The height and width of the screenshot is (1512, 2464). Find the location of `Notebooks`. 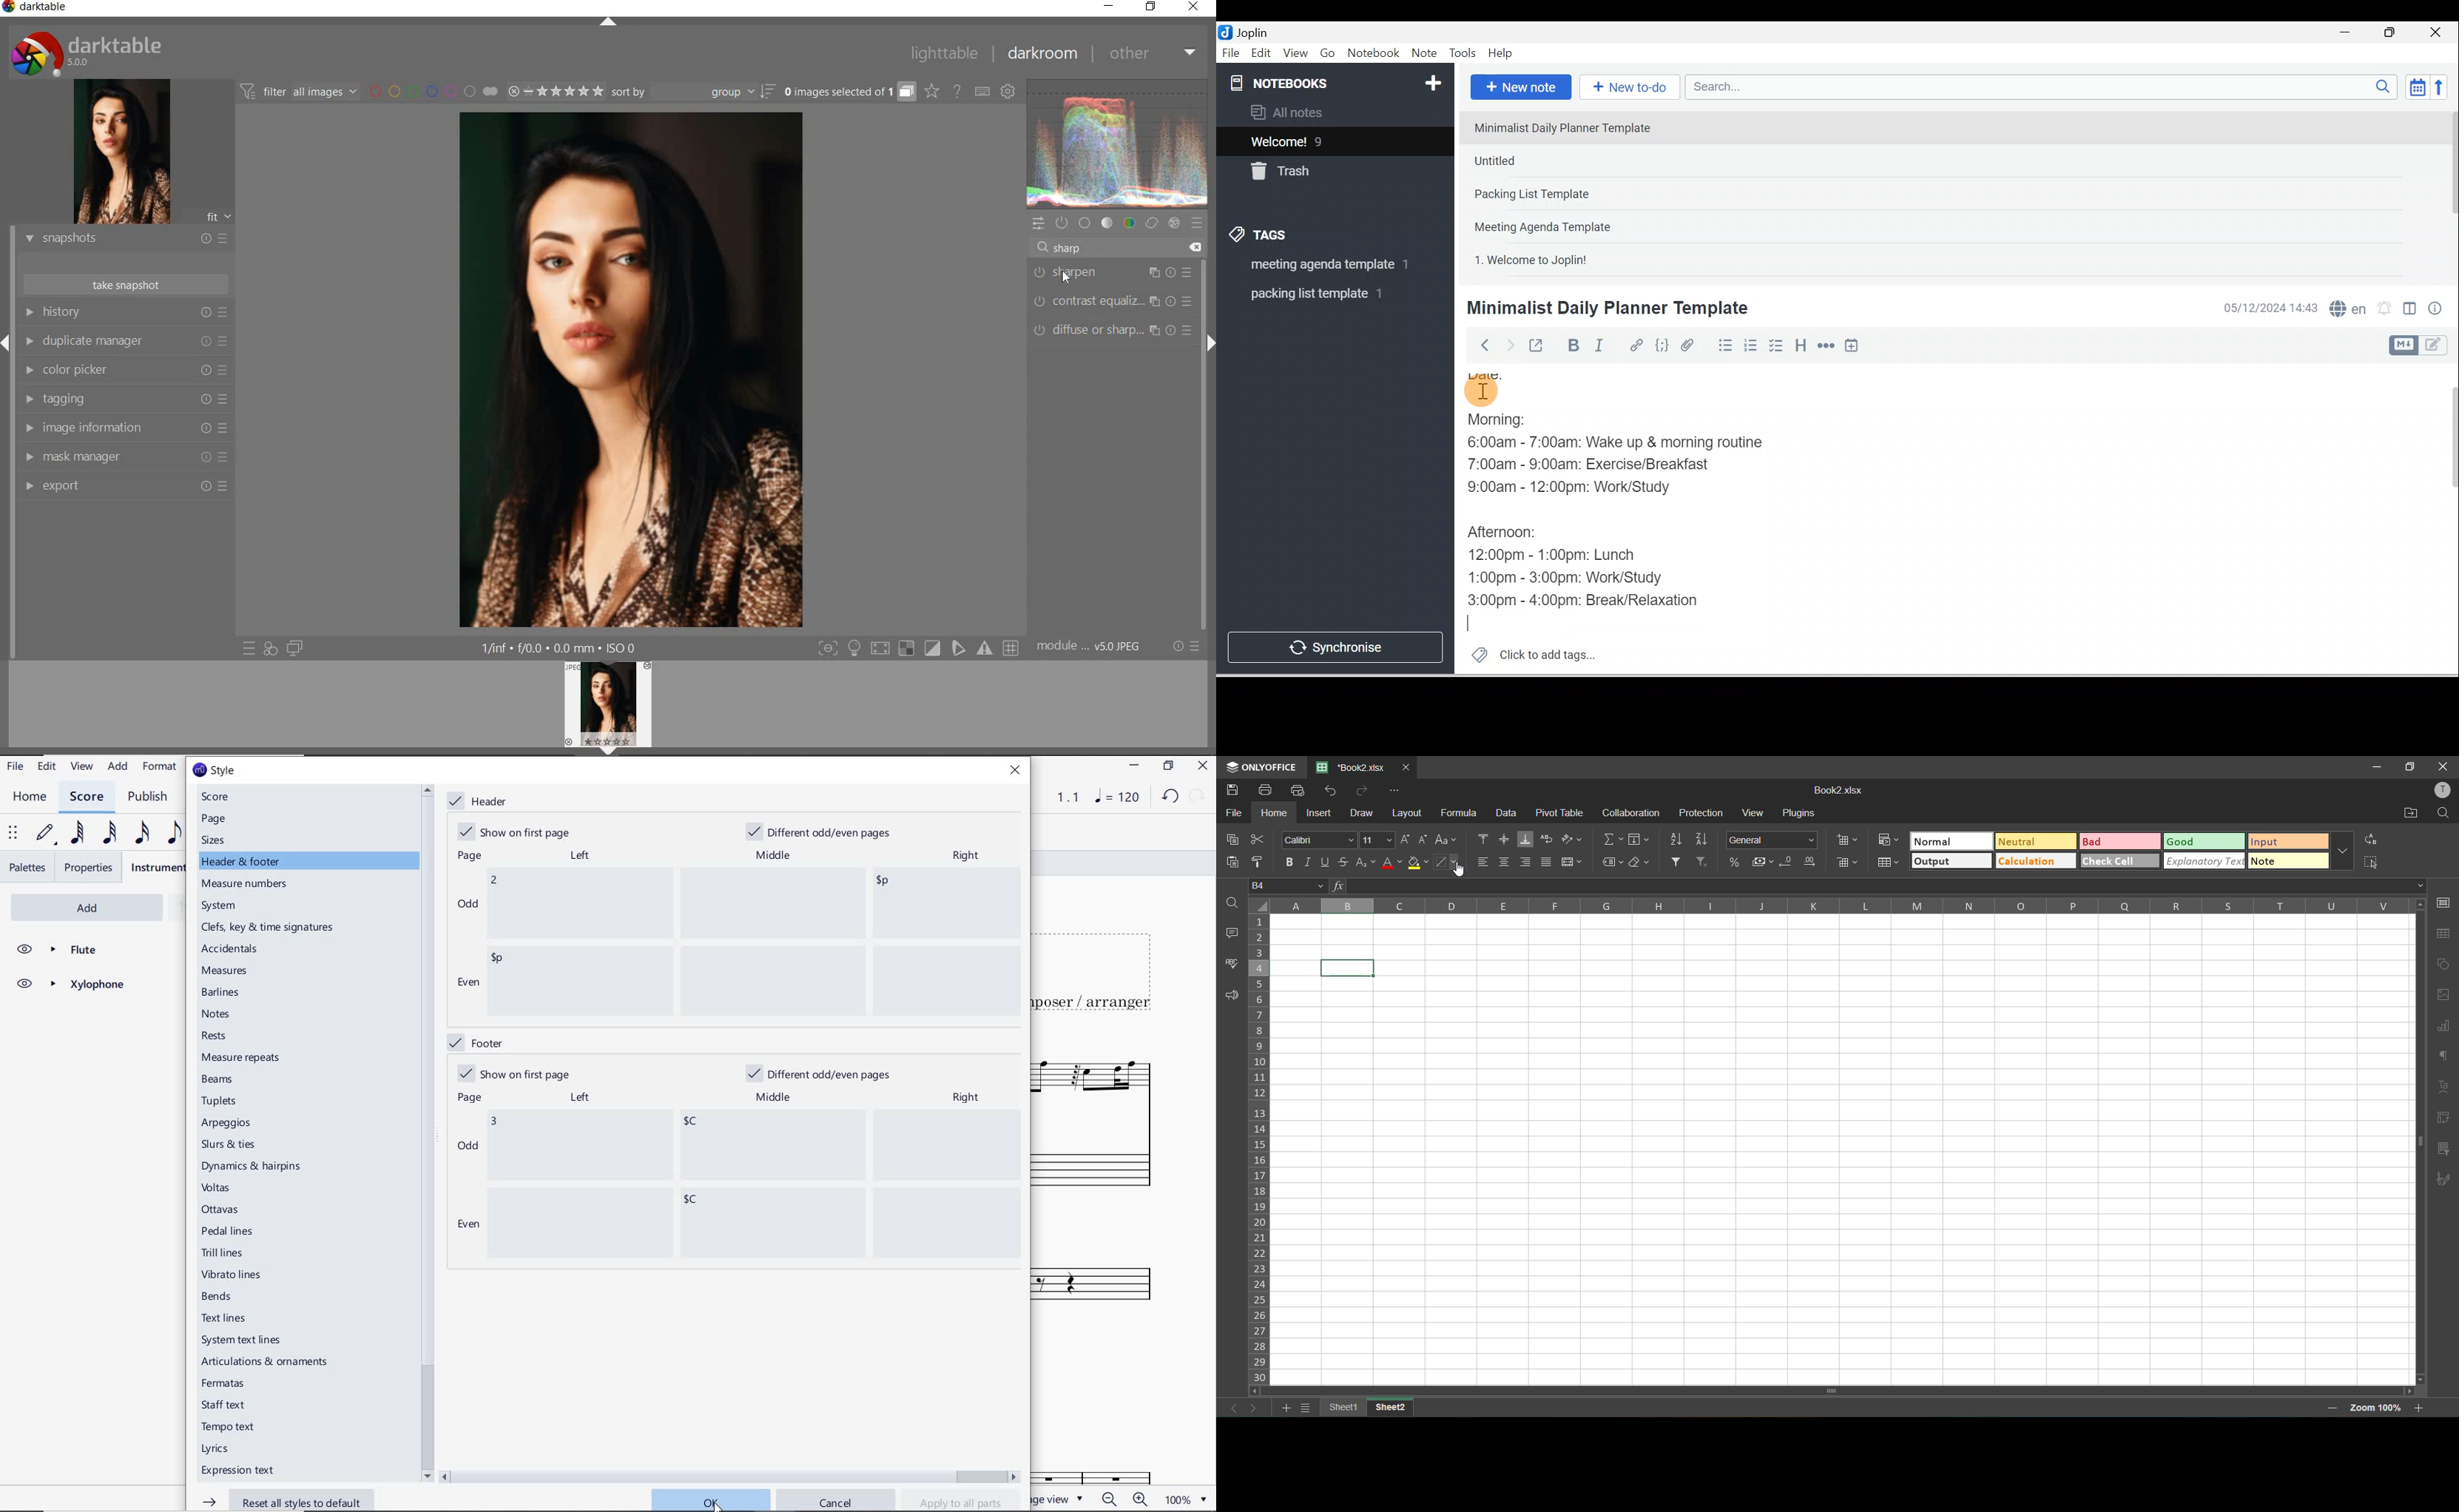

Notebooks is located at coordinates (1338, 80).